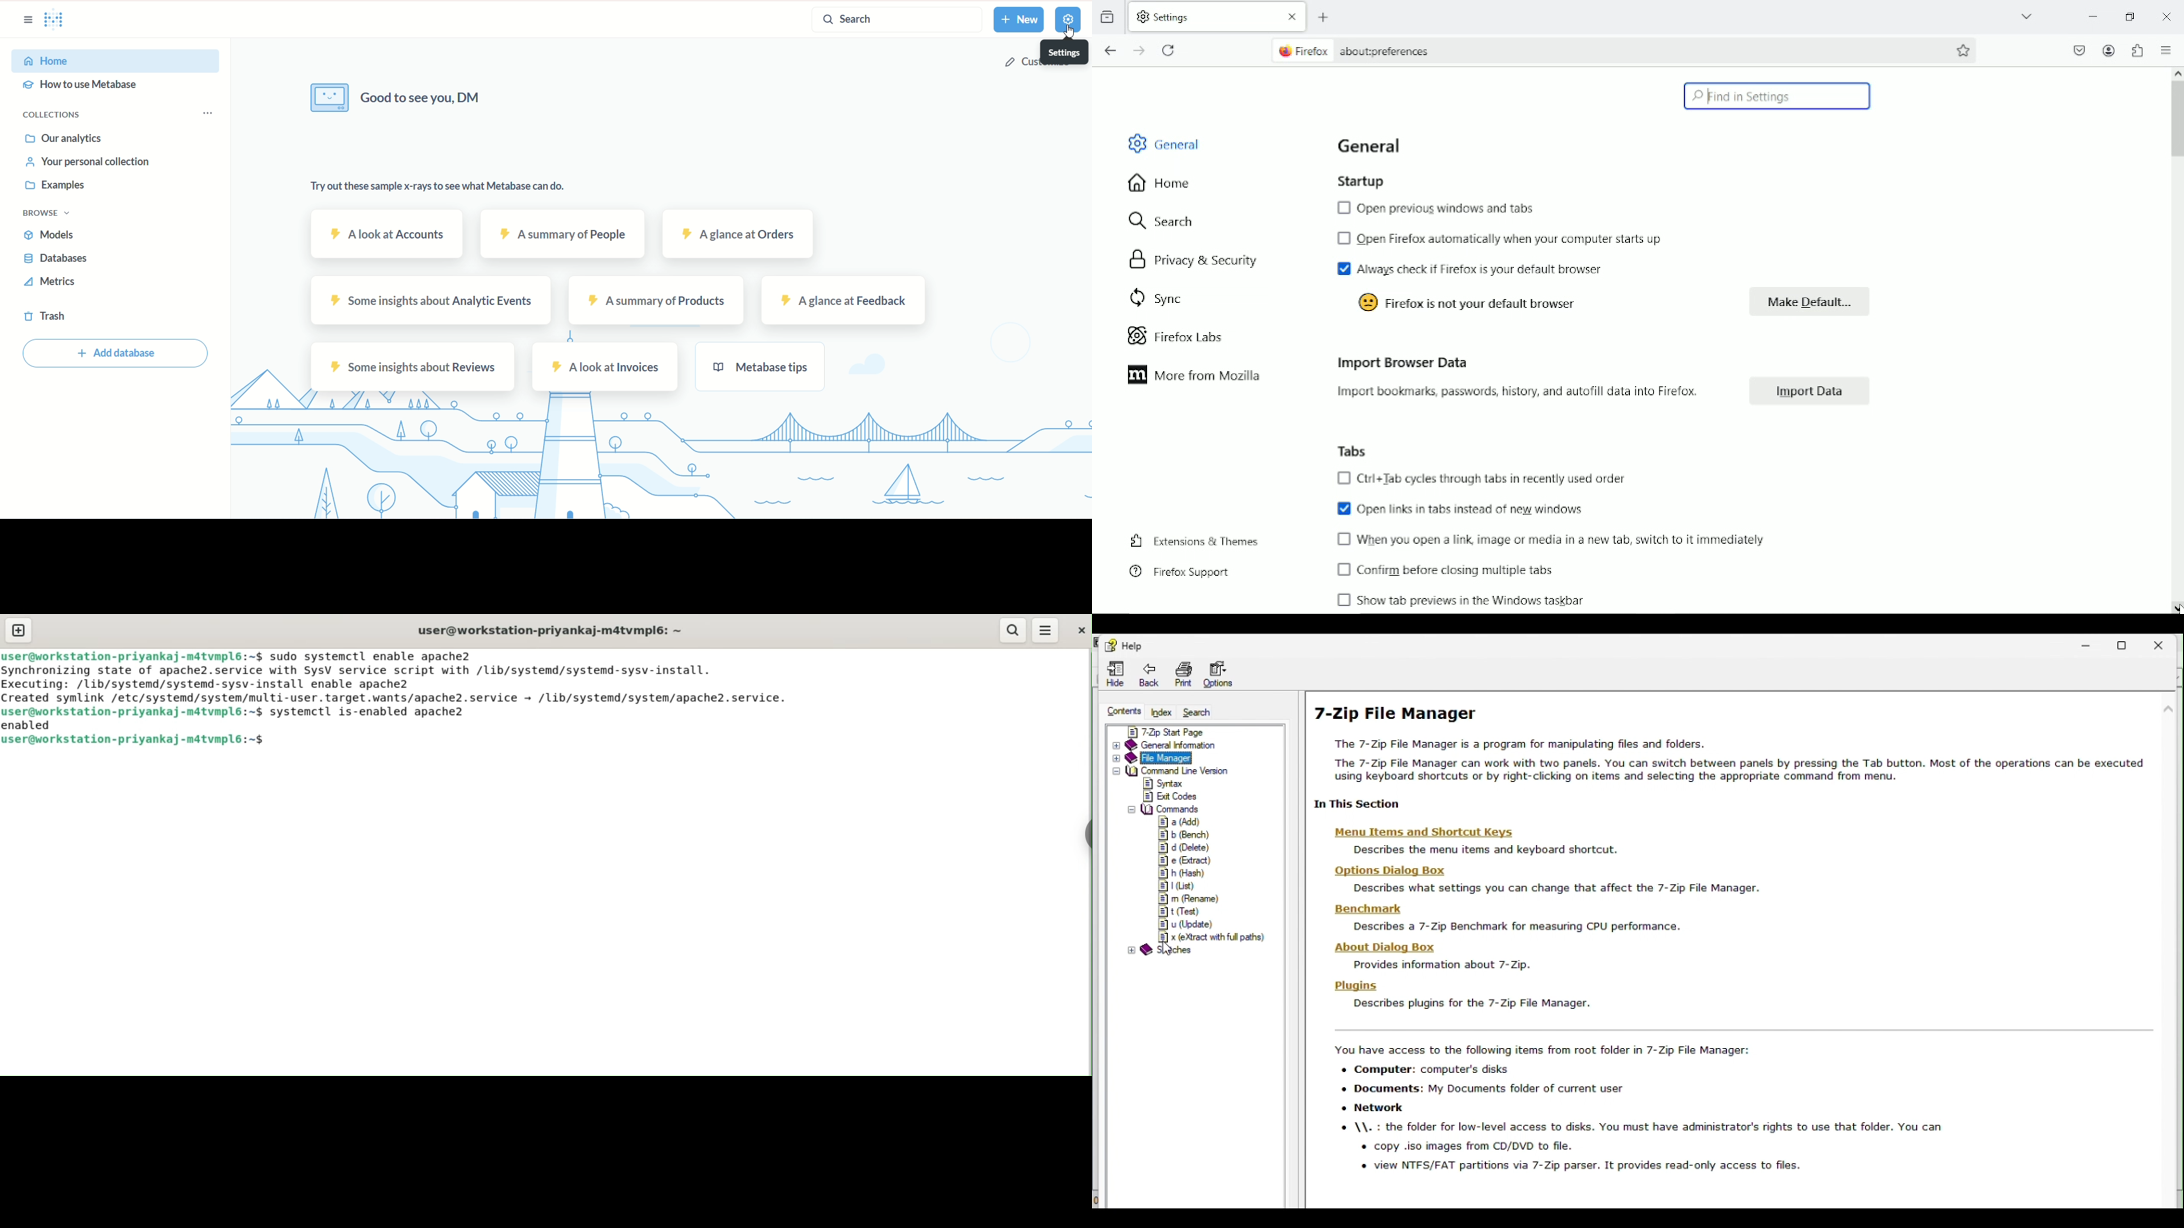 The width and height of the screenshot is (2184, 1232). Describe the element at coordinates (1471, 270) in the screenshot. I see `Always check if Firefox is your default browser` at that location.